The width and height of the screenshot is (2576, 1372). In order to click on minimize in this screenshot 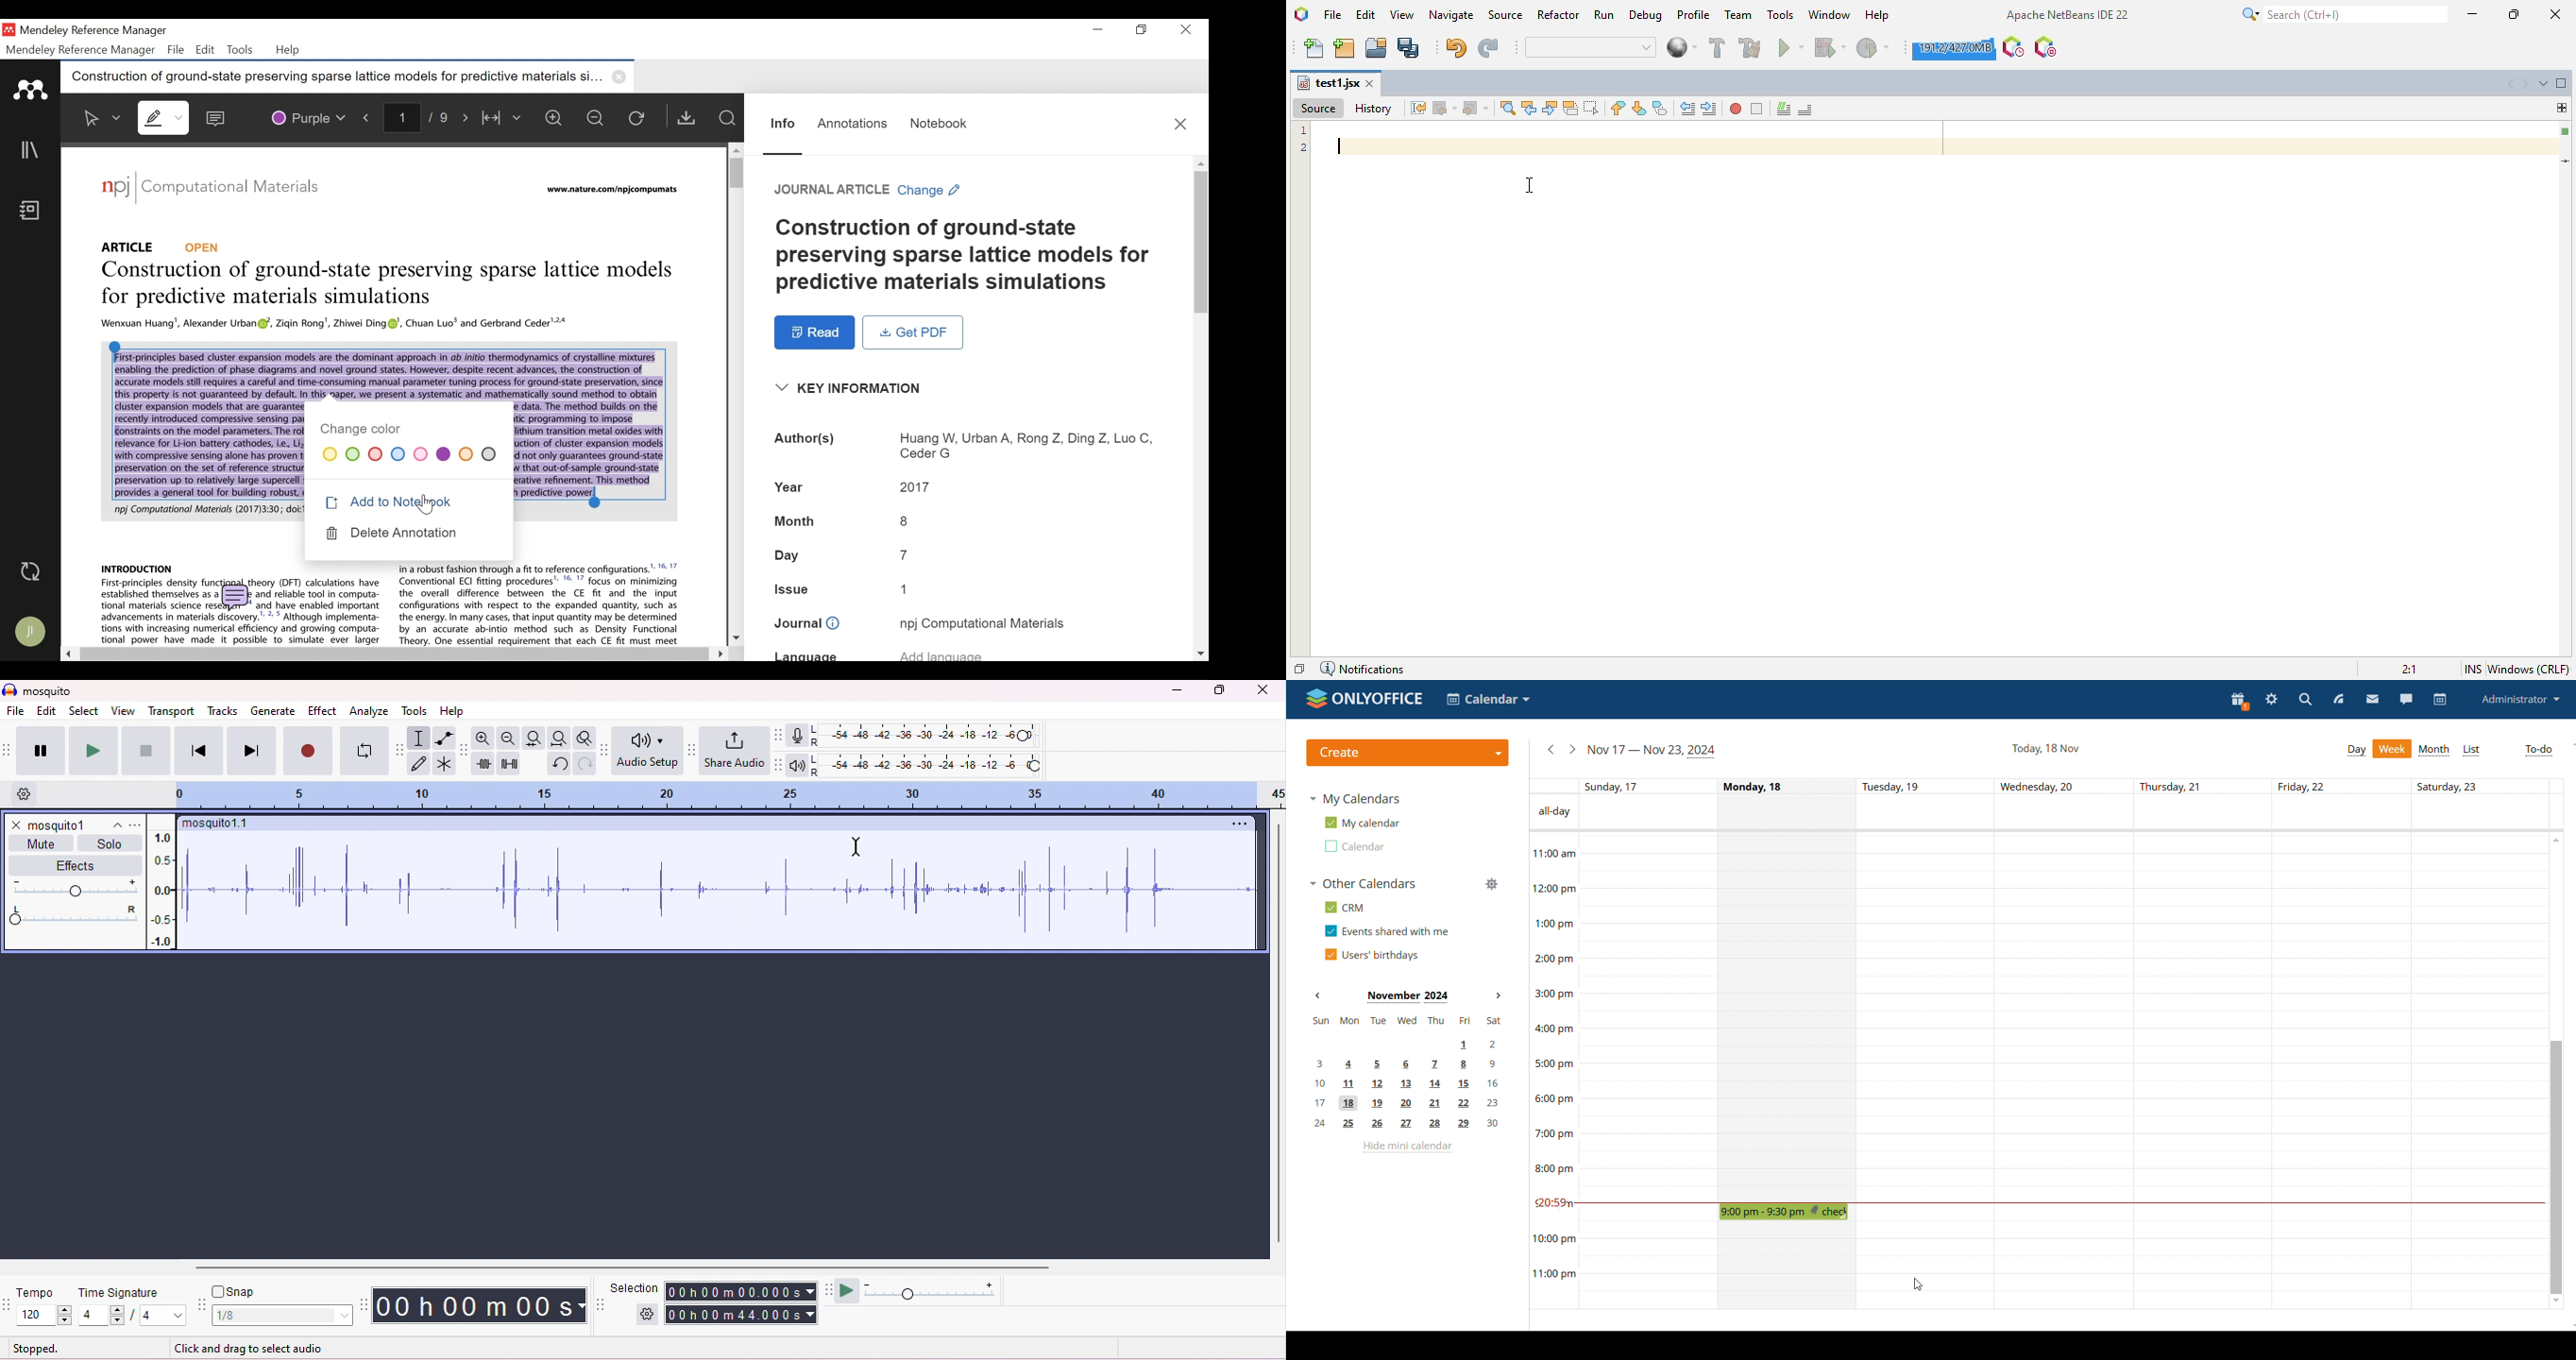, I will do `click(1098, 30)`.